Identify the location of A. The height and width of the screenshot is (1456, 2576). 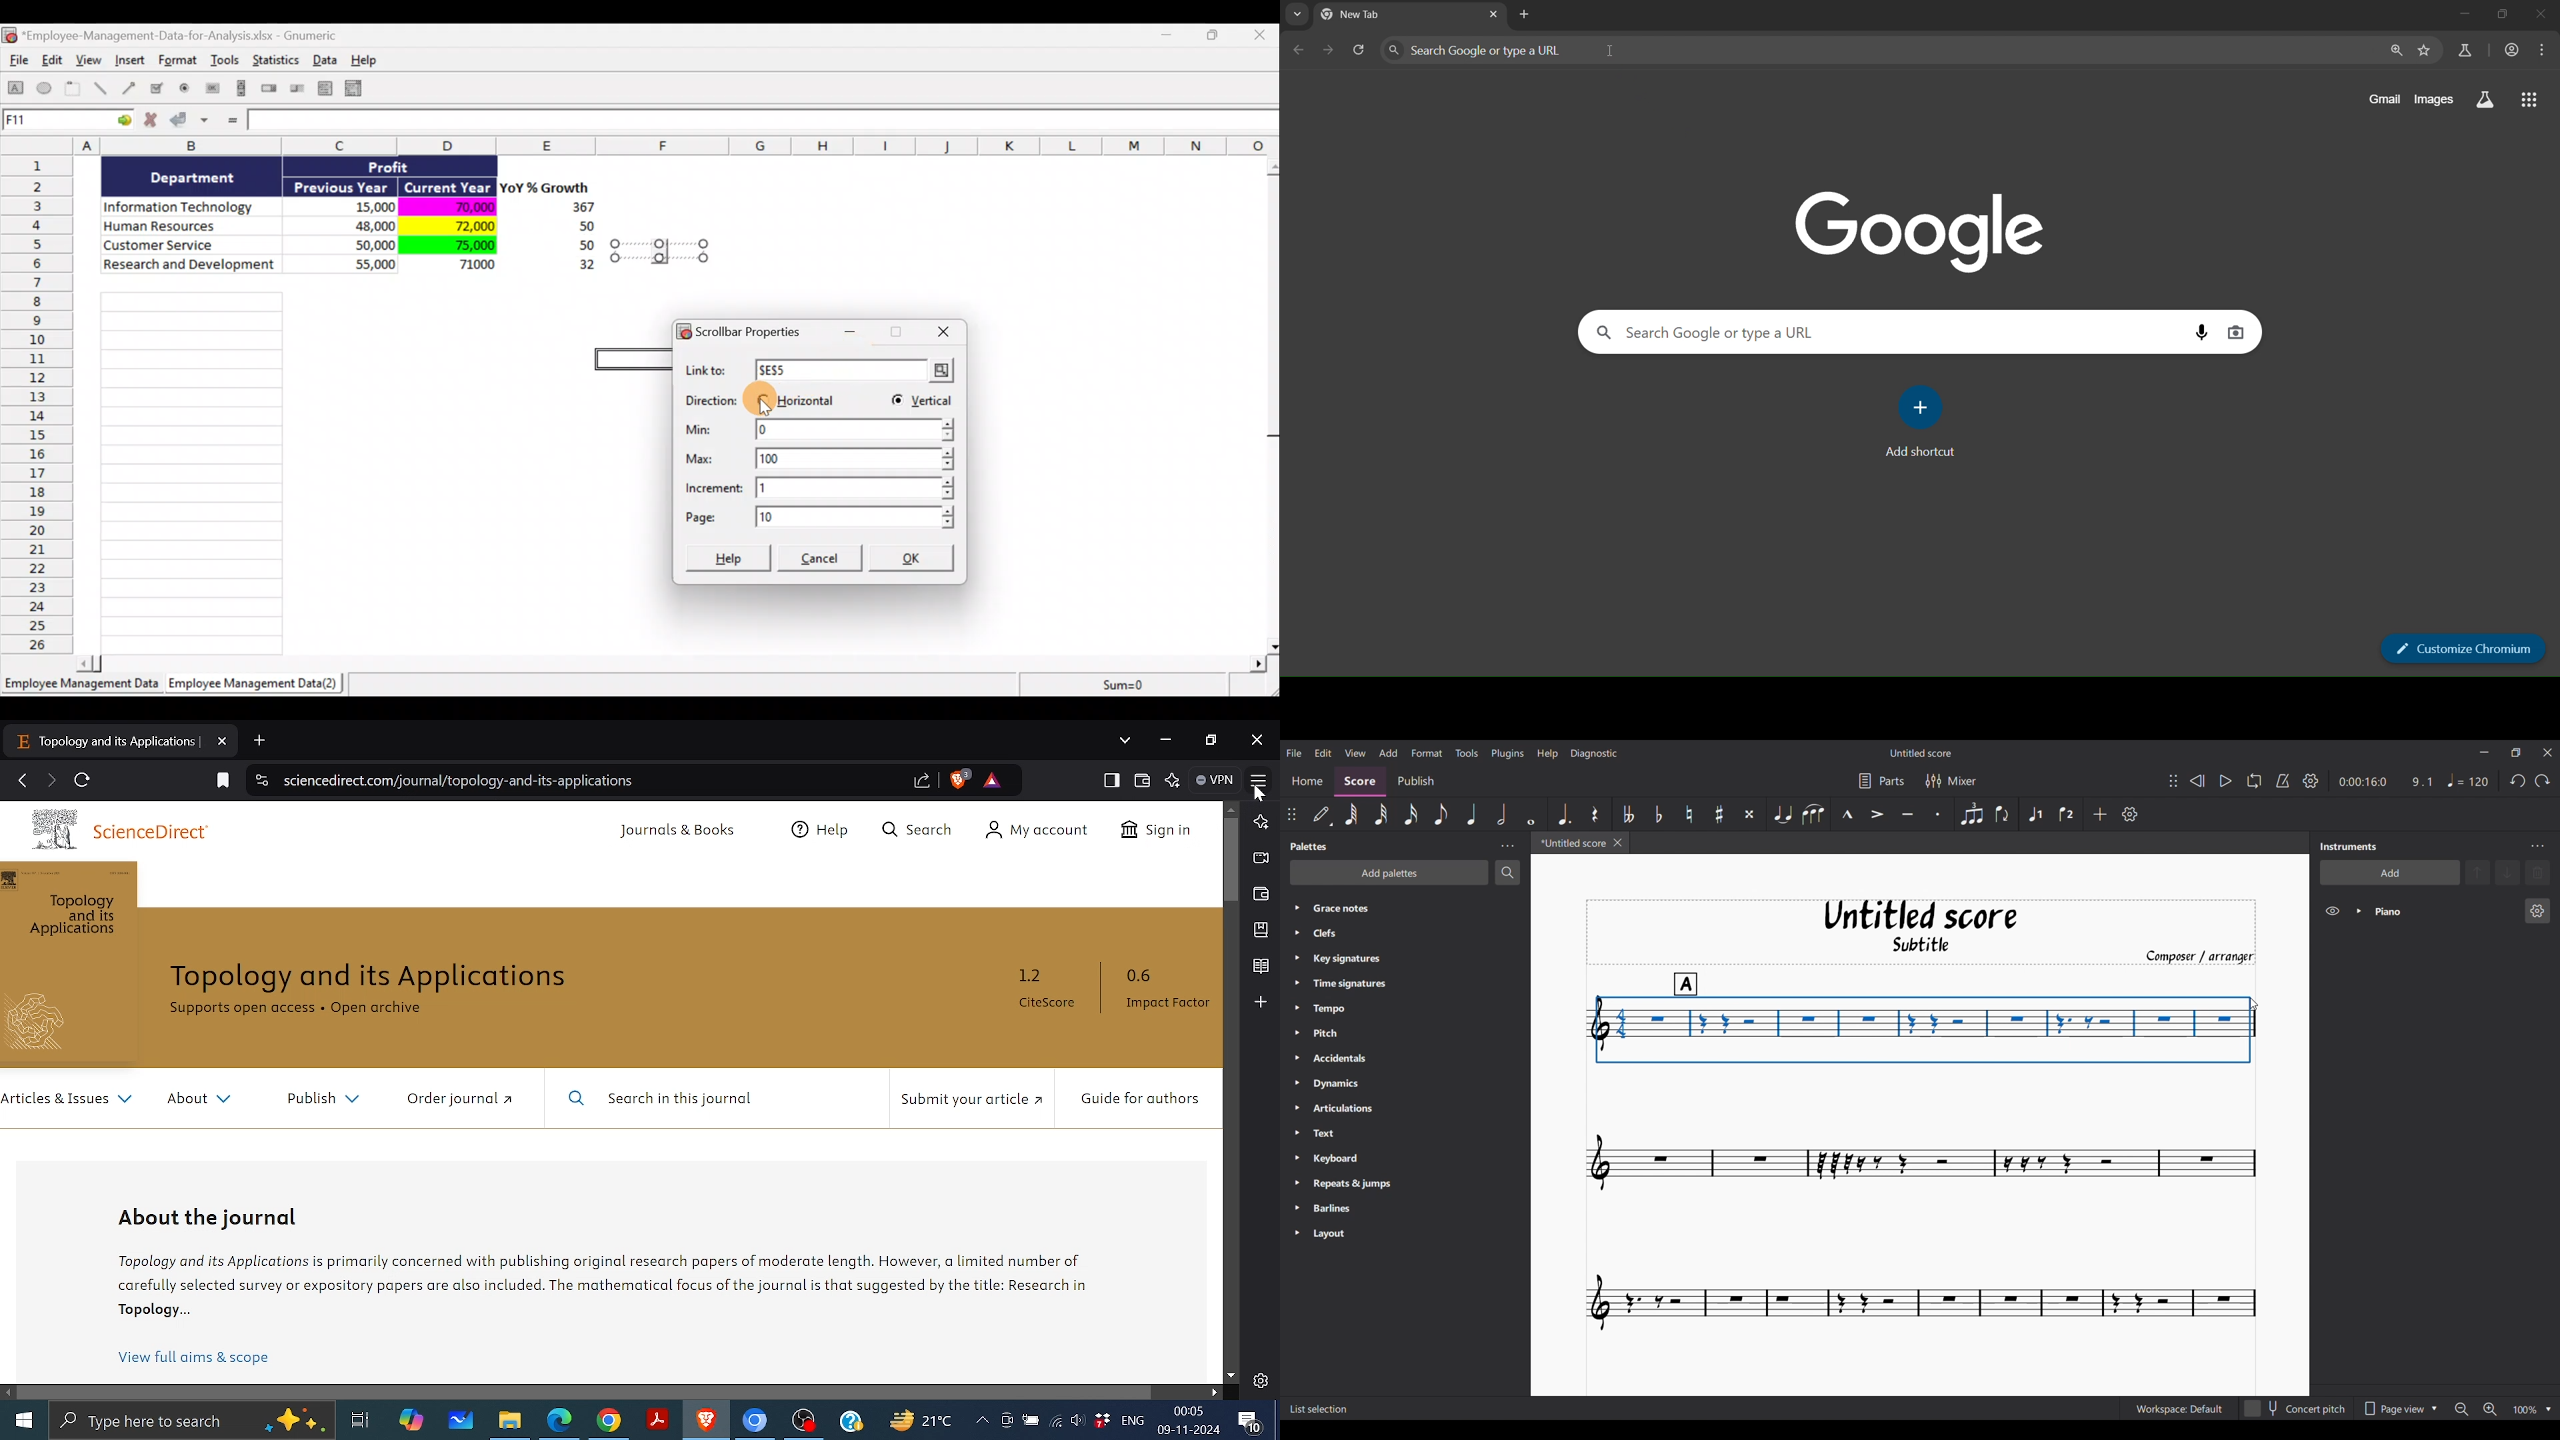
(1690, 980).